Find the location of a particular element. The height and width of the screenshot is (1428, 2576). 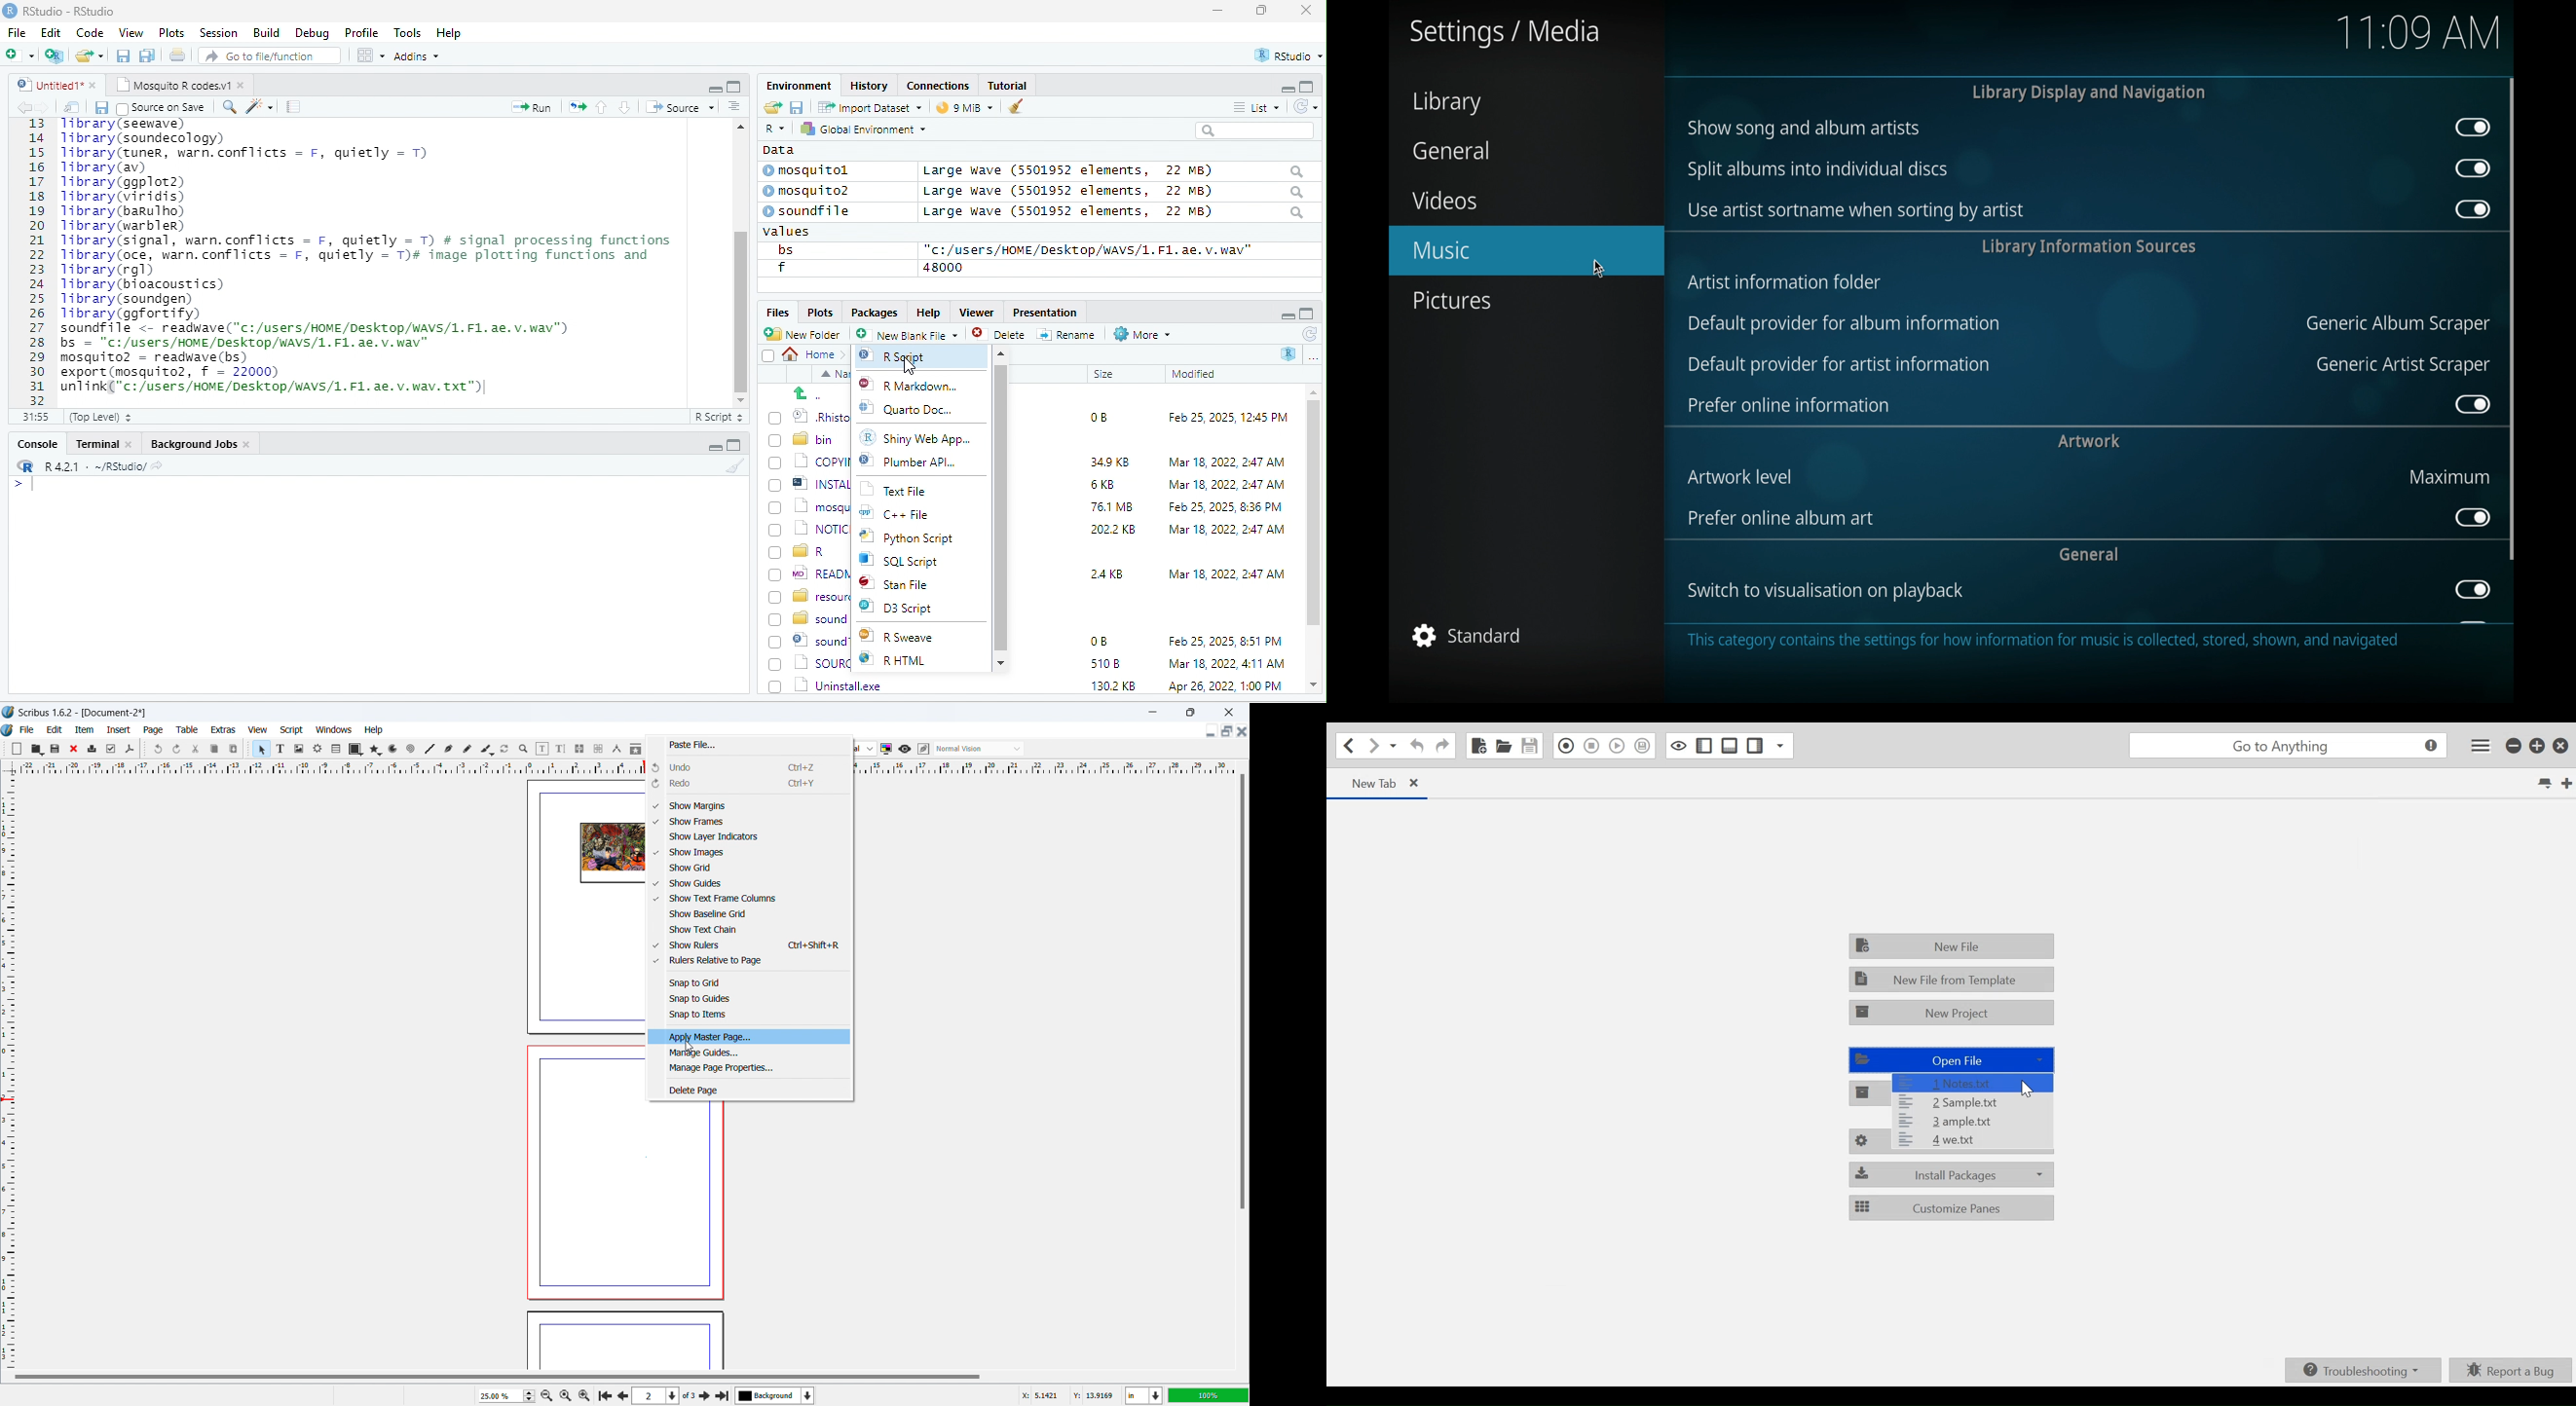

Text File is located at coordinates (905, 491).